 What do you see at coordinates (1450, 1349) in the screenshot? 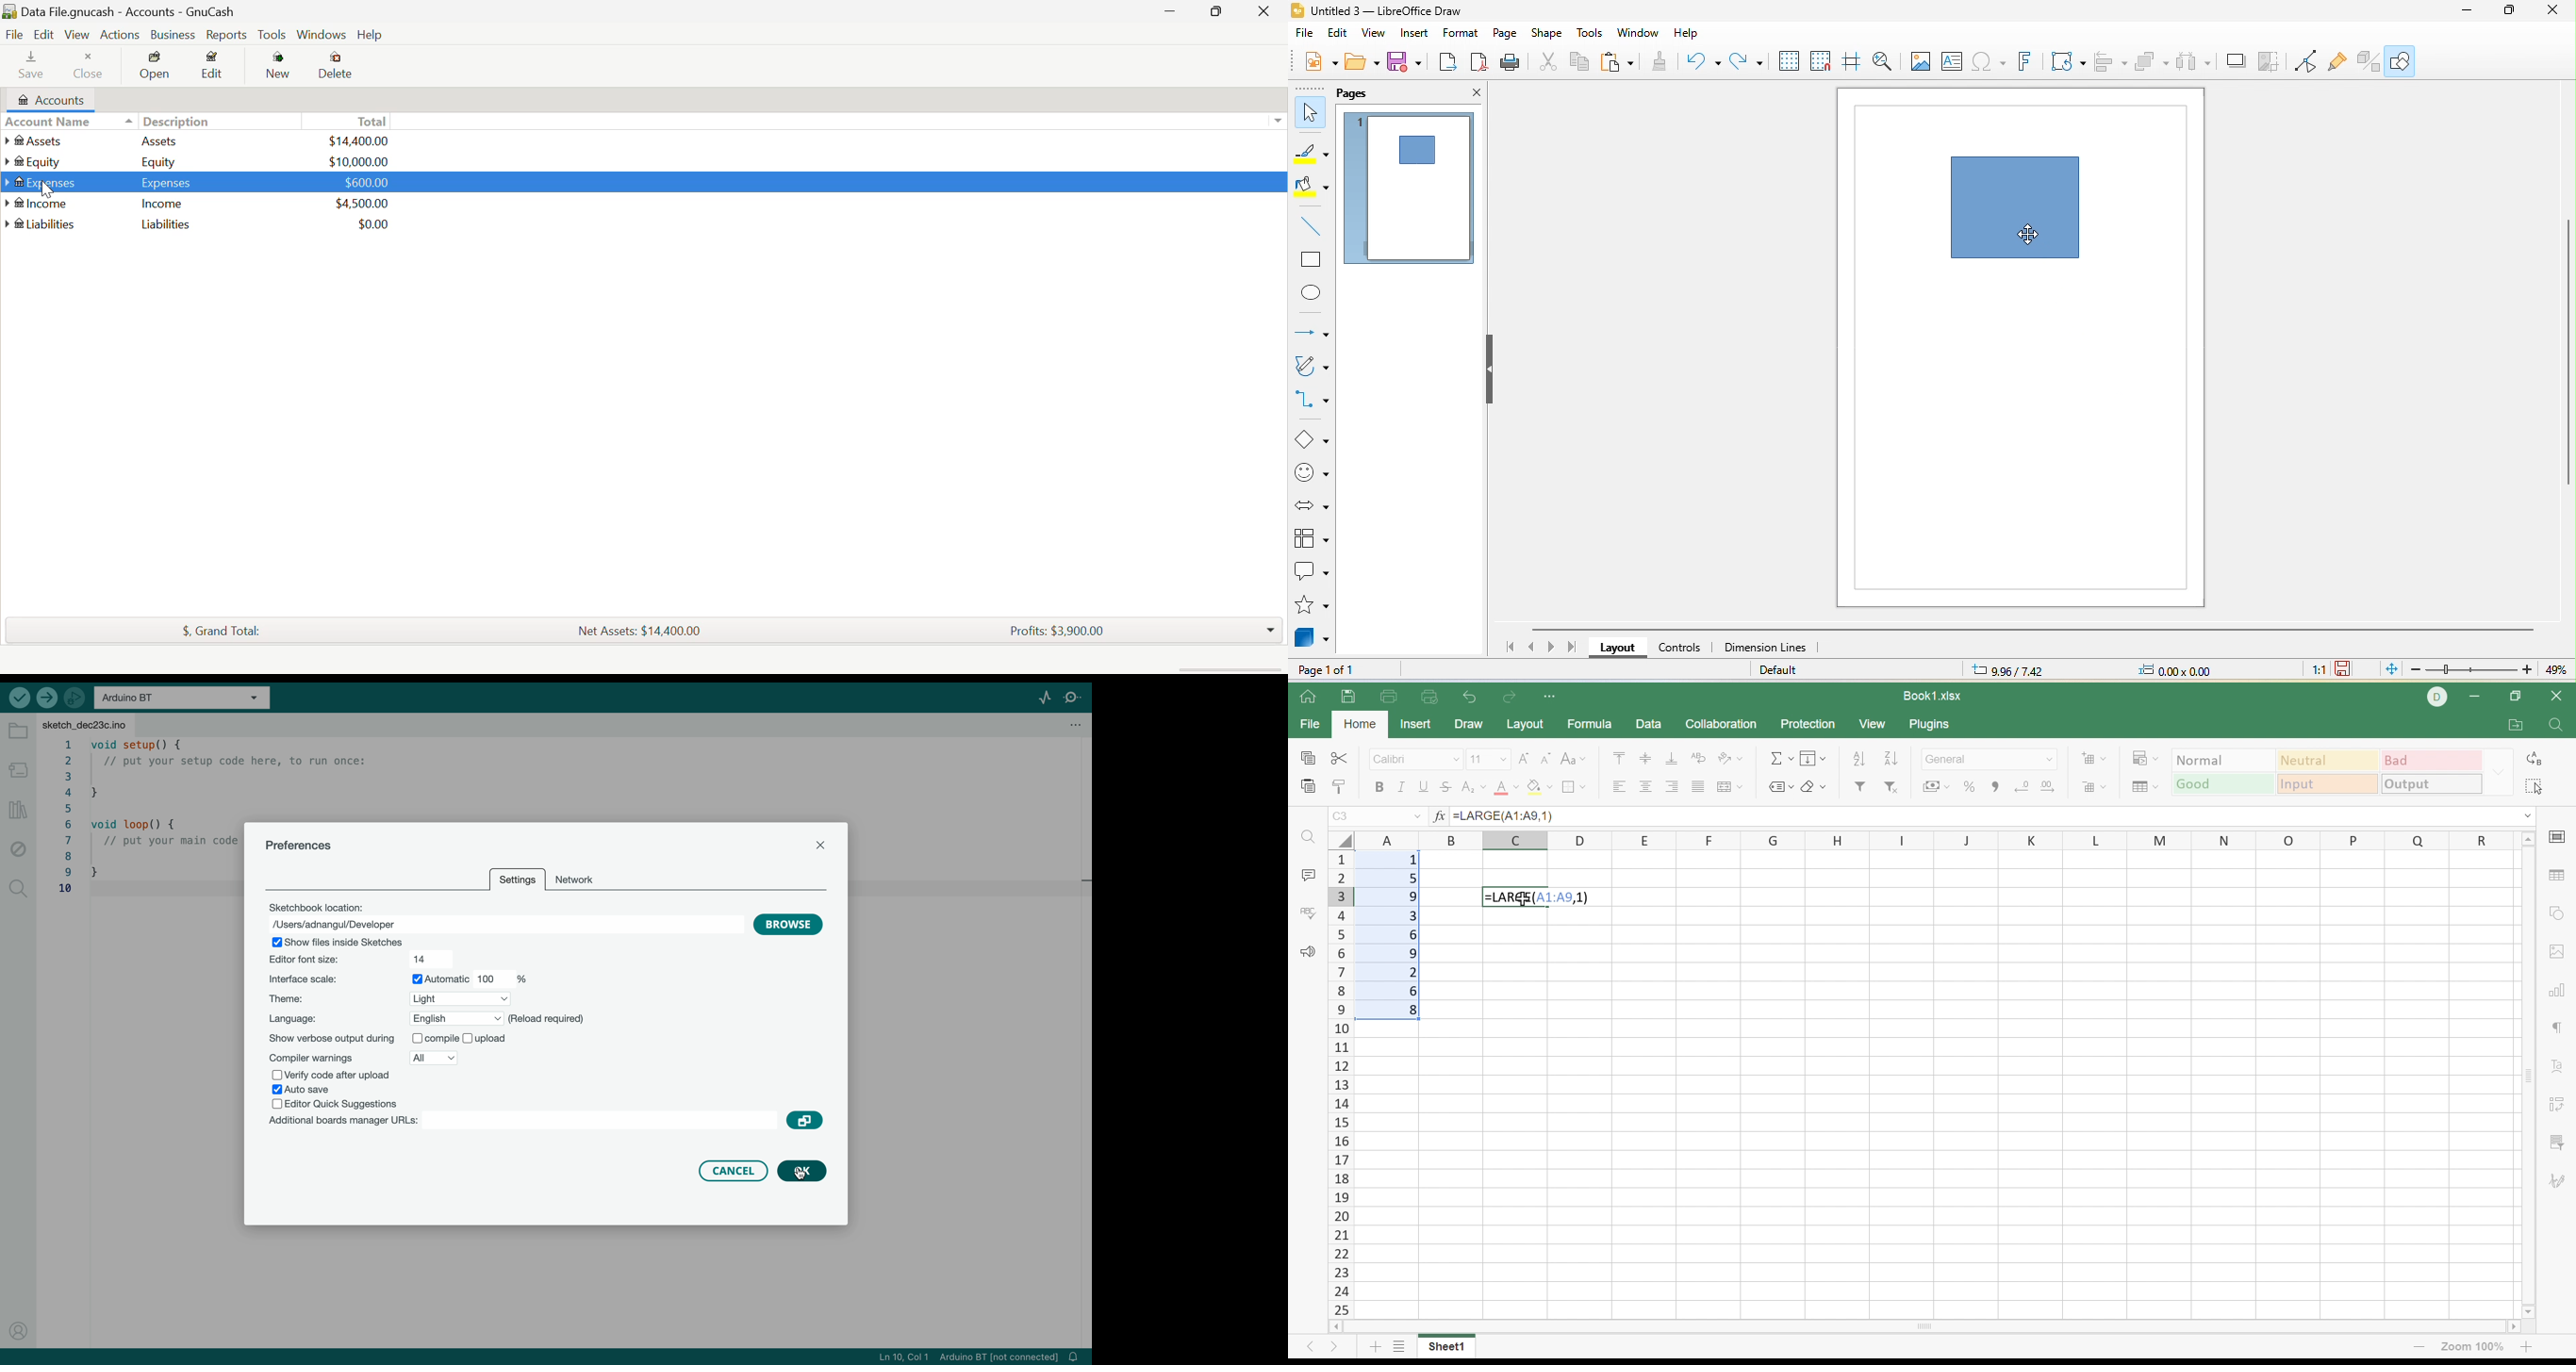
I see `Sheet1` at bounding box center [1450, 1349].